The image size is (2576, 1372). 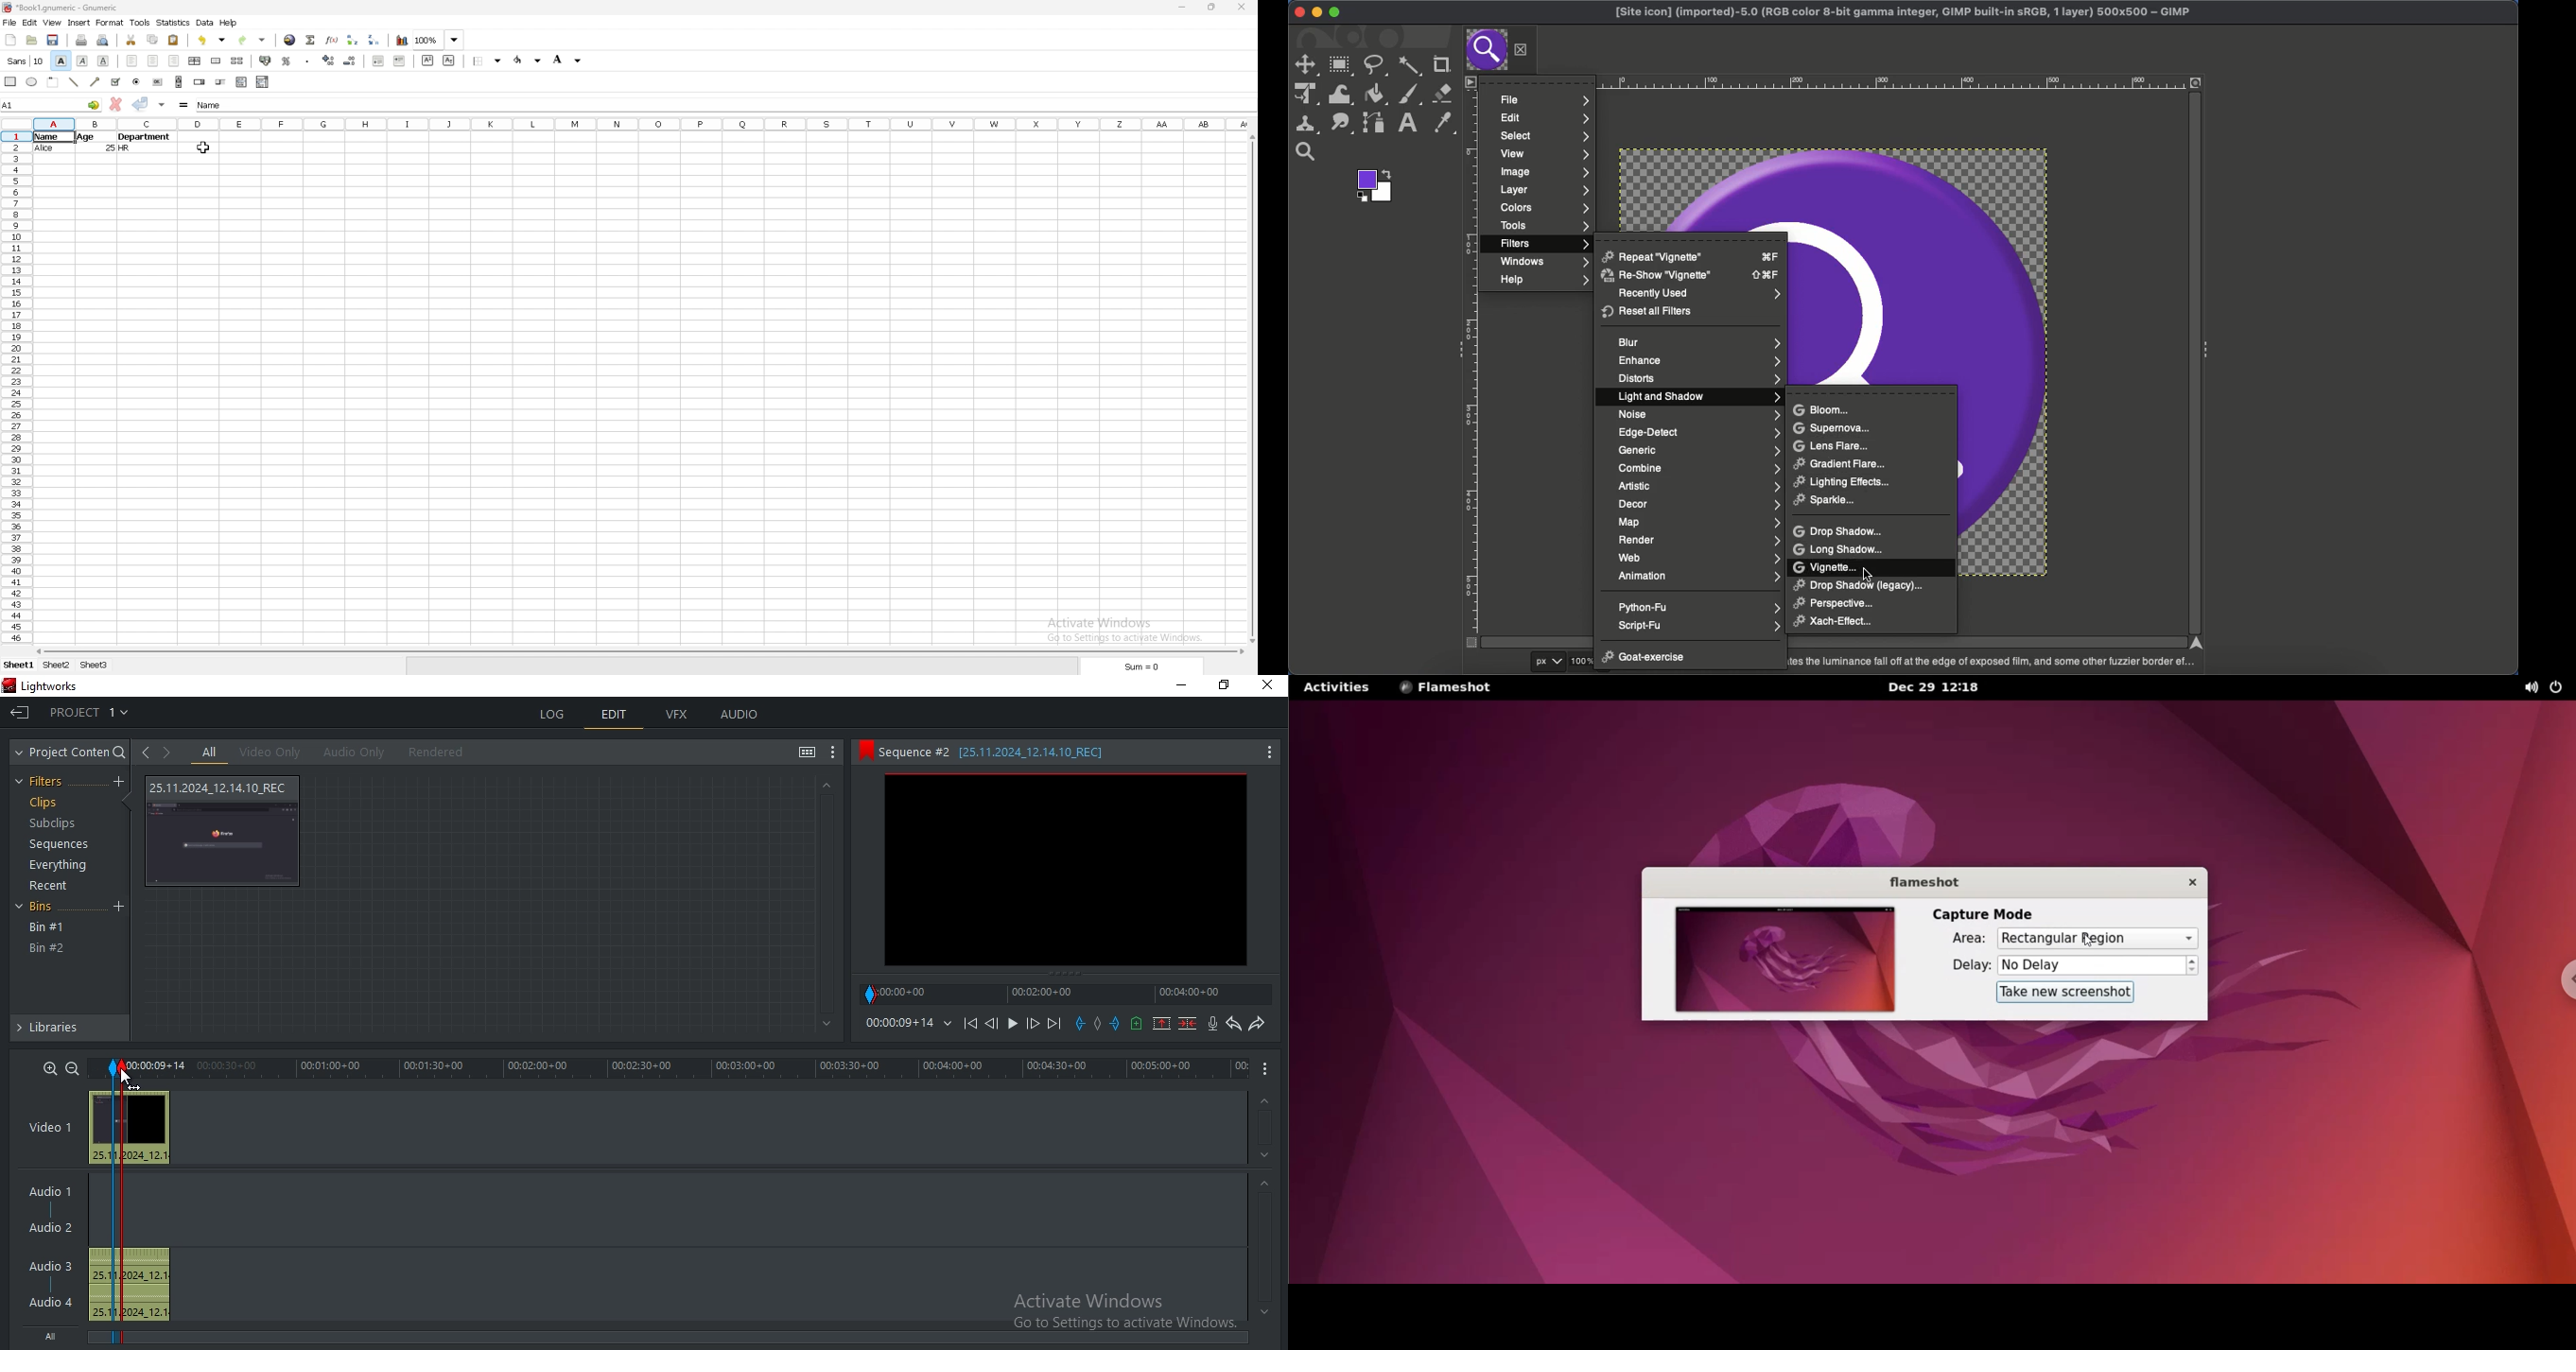 I want to click on project content, so click(x=72, y=753).